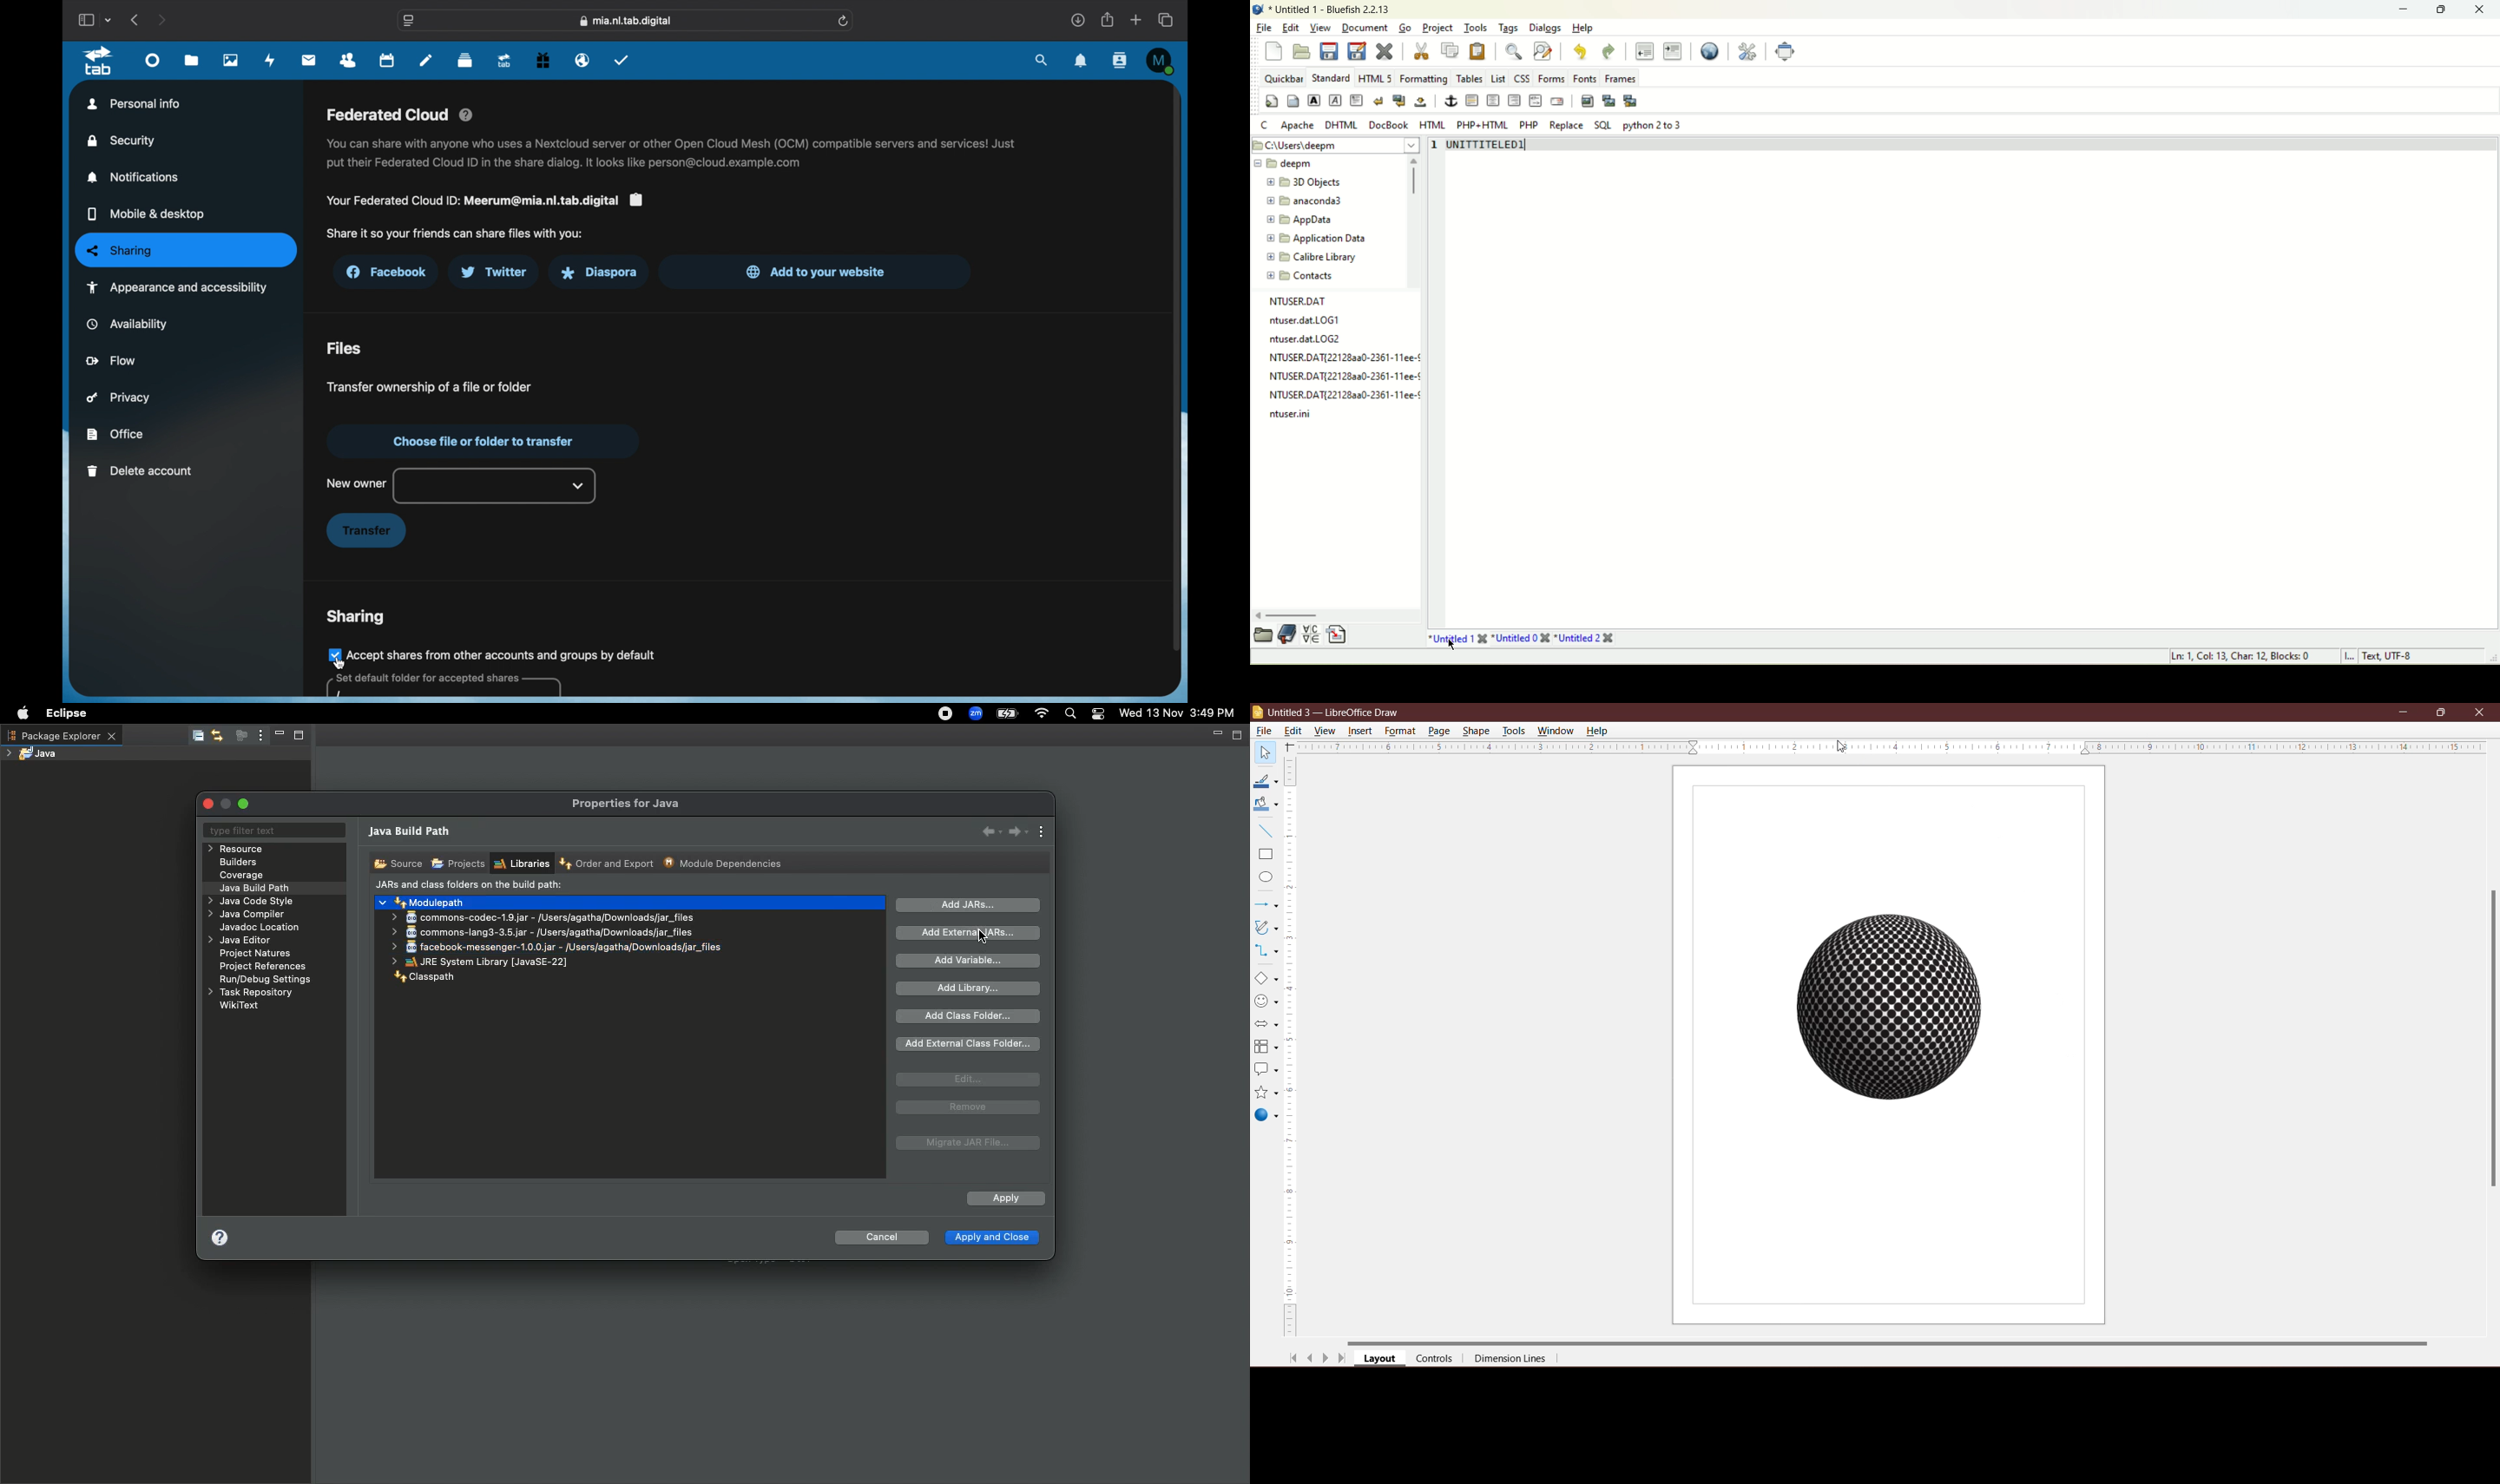 This screenshot has width=2520, height=1484. Describe the element at coordinates (1610, 102) in the screenshot. I see `insert thumbnail` at that location.